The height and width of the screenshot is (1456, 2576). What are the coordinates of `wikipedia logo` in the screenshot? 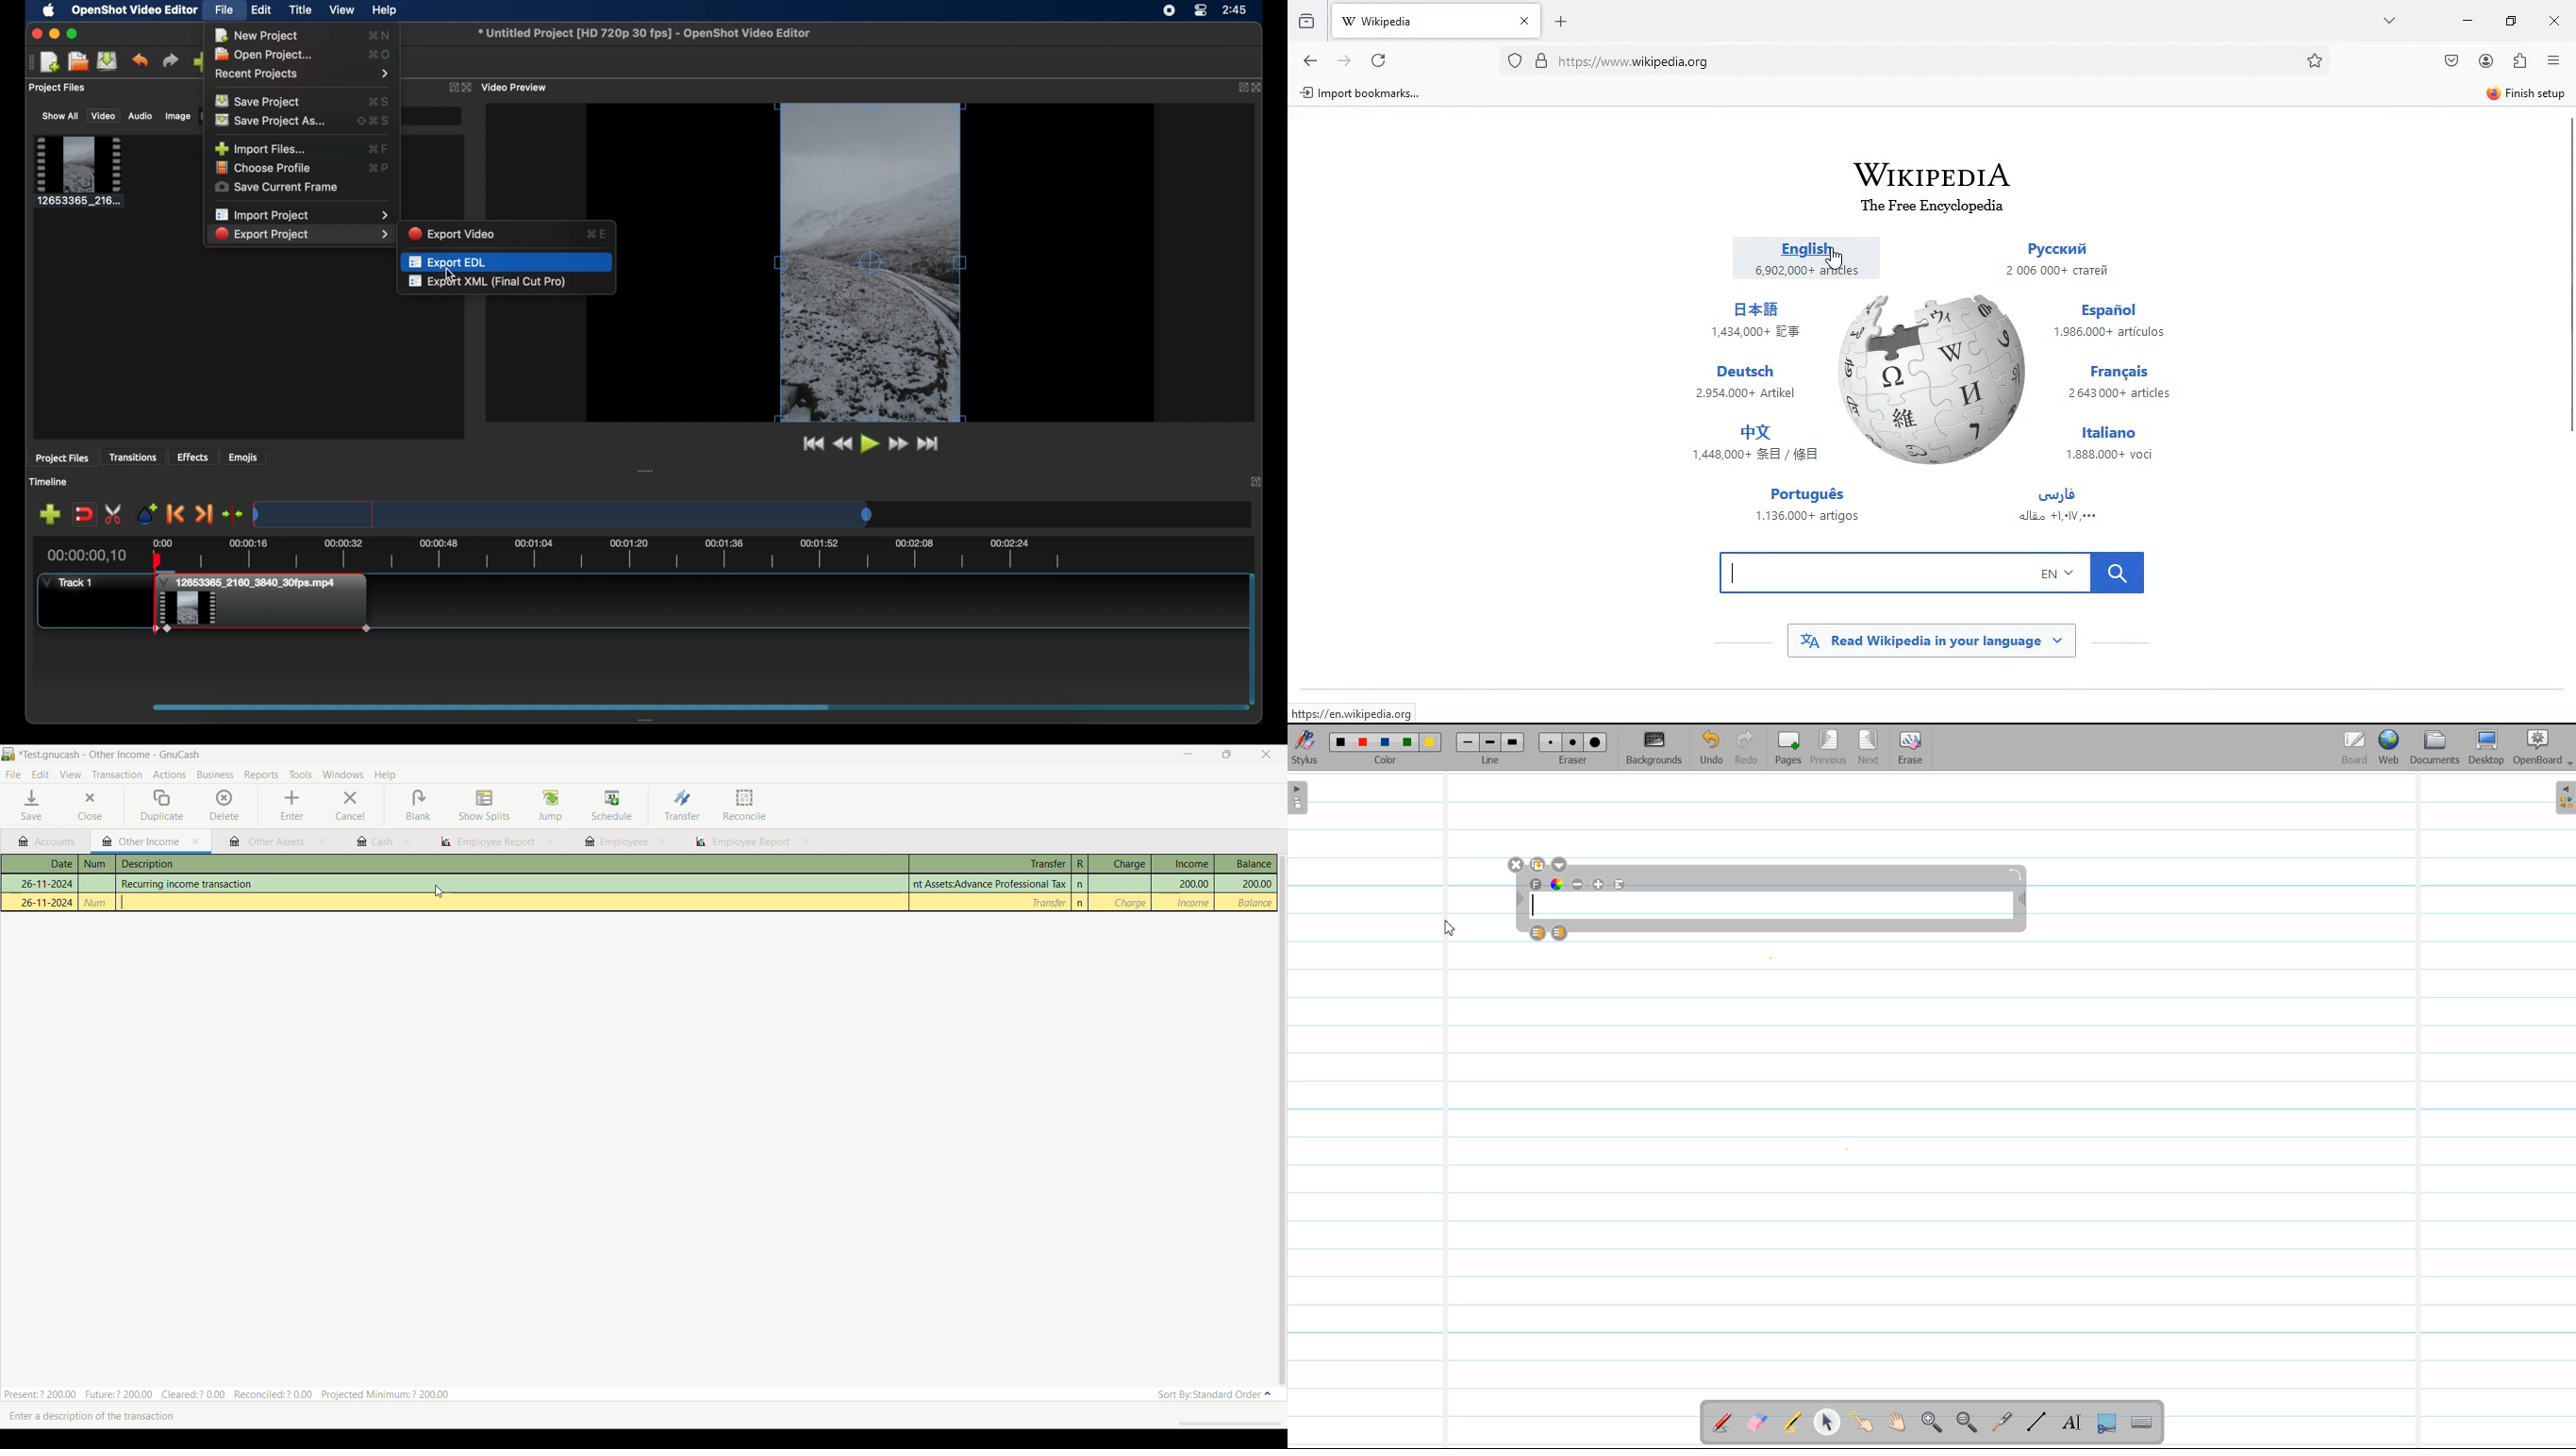 It's located at (1936, 384).